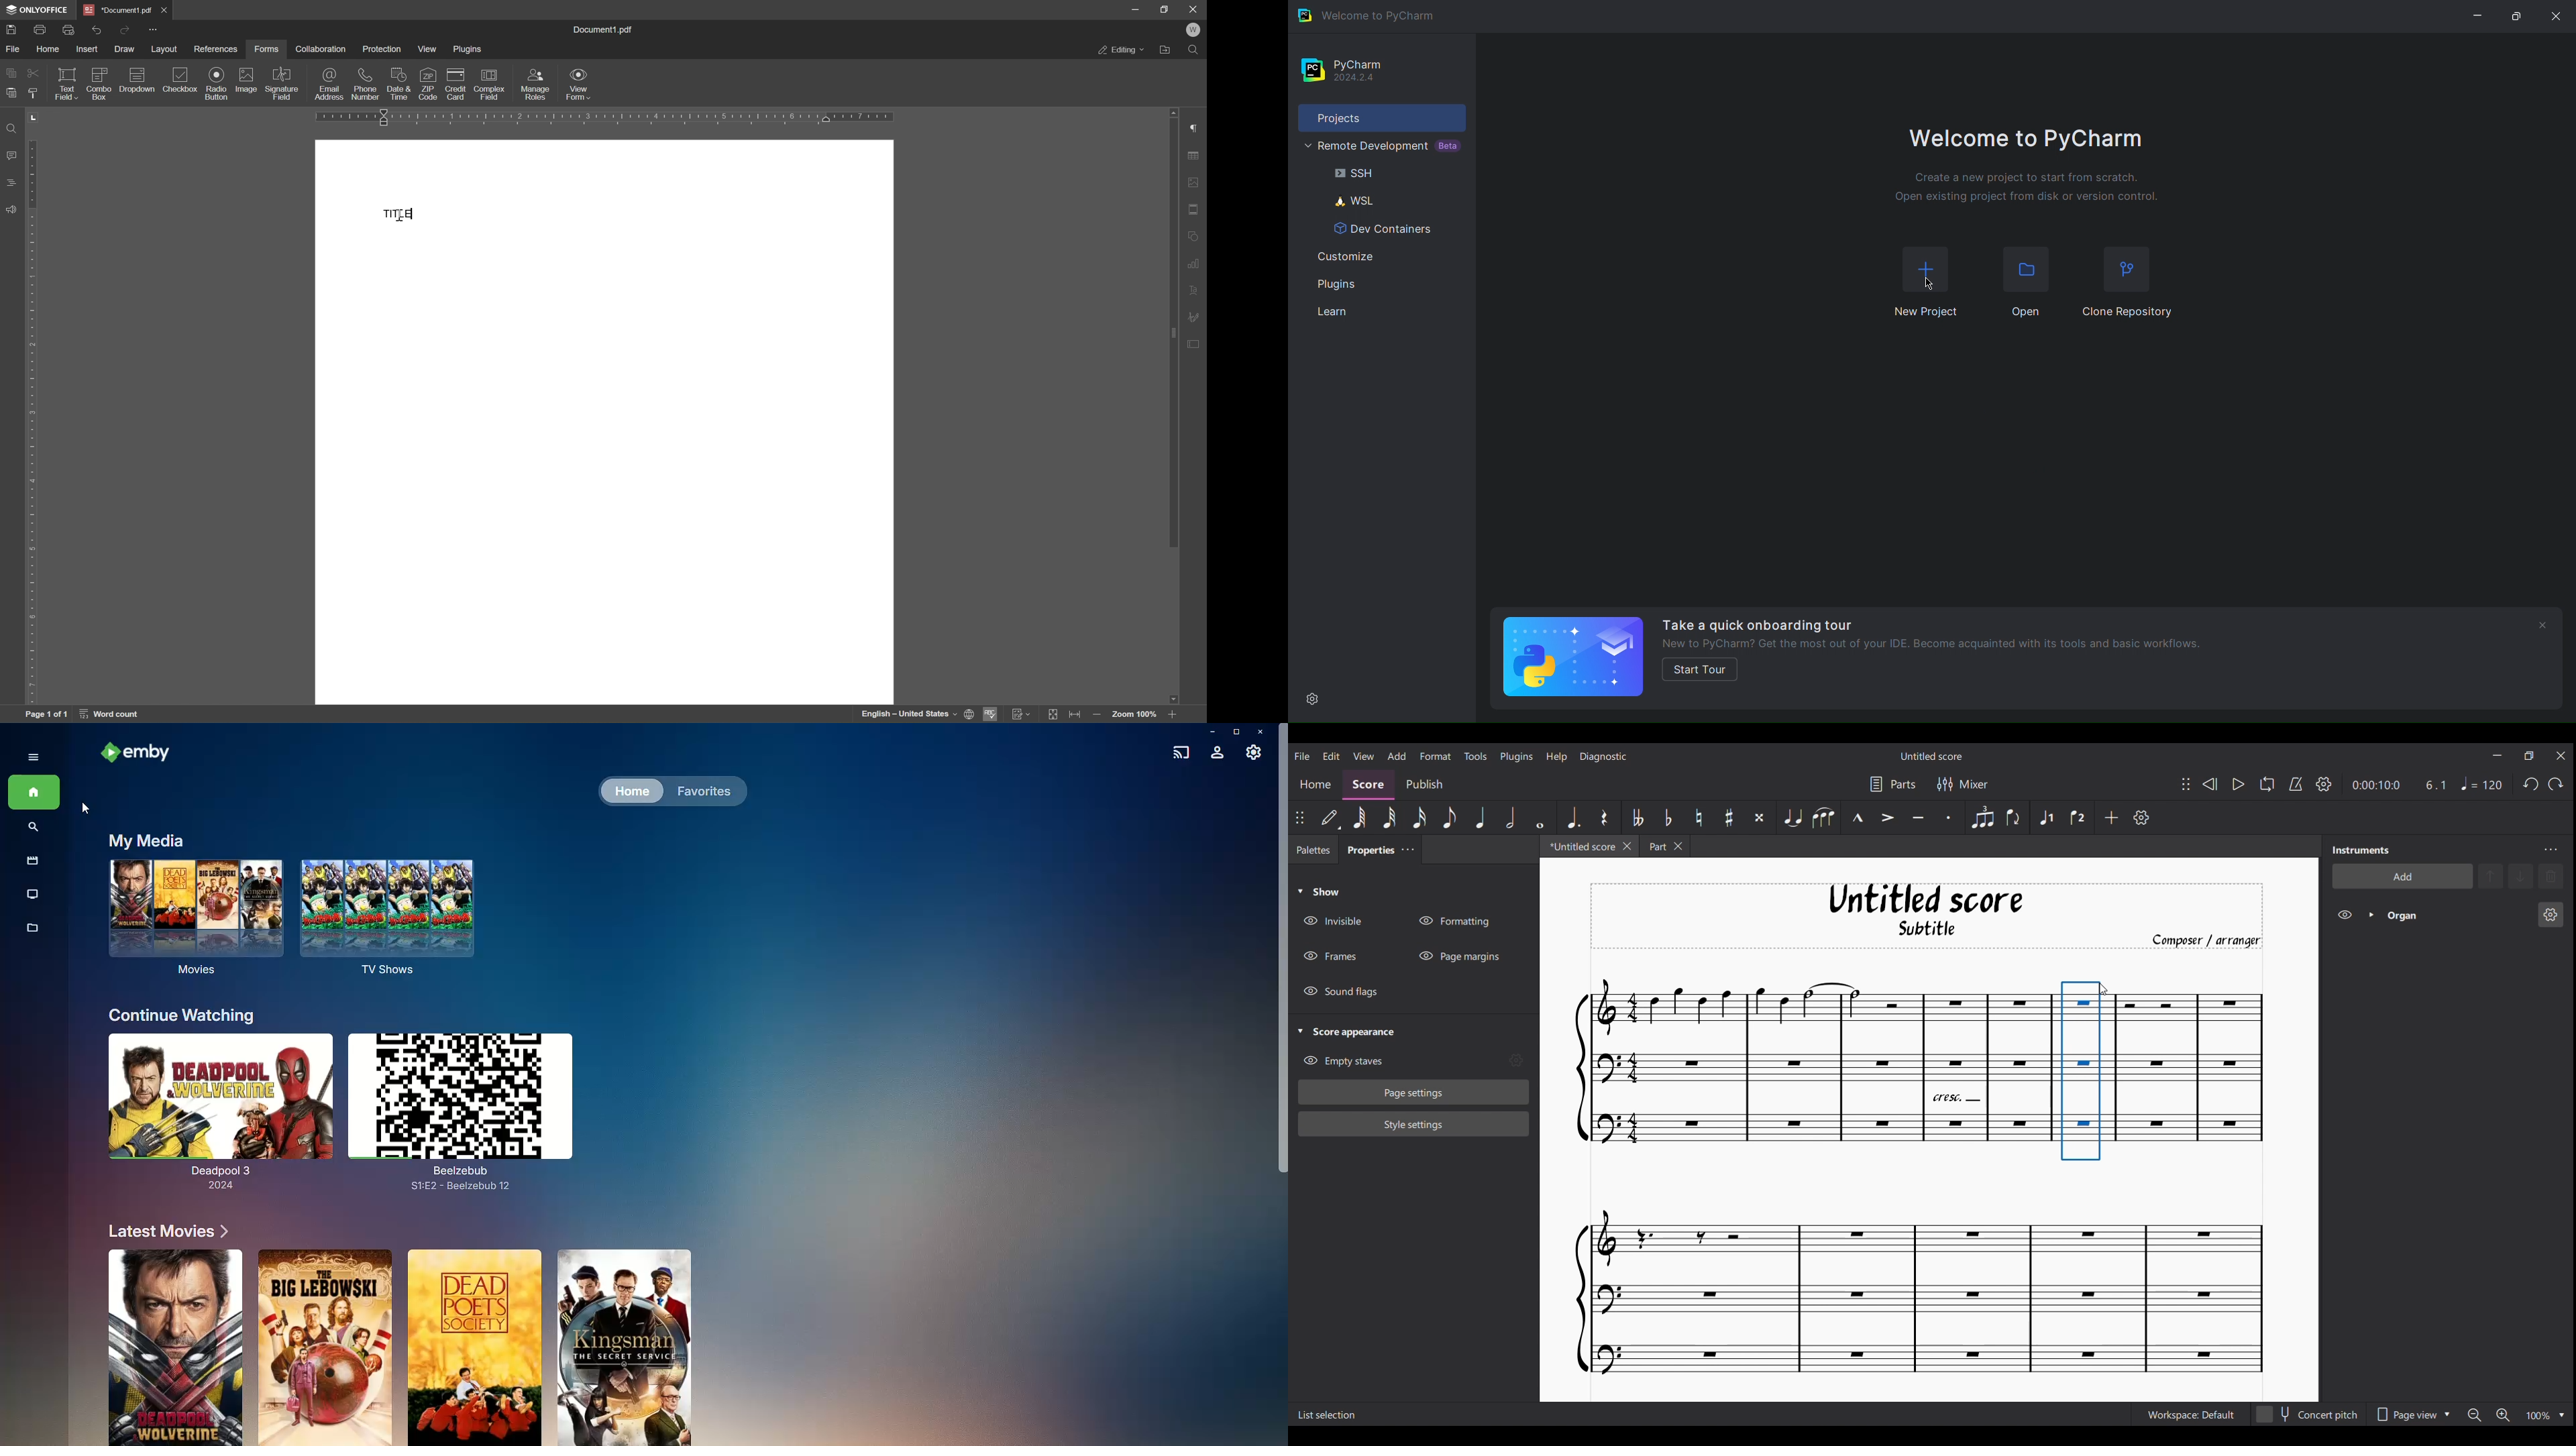  What do you see at coordinates (1698, 817) in the screenshot?
I see `Toggle nature` at bounding box center [1698, 817].